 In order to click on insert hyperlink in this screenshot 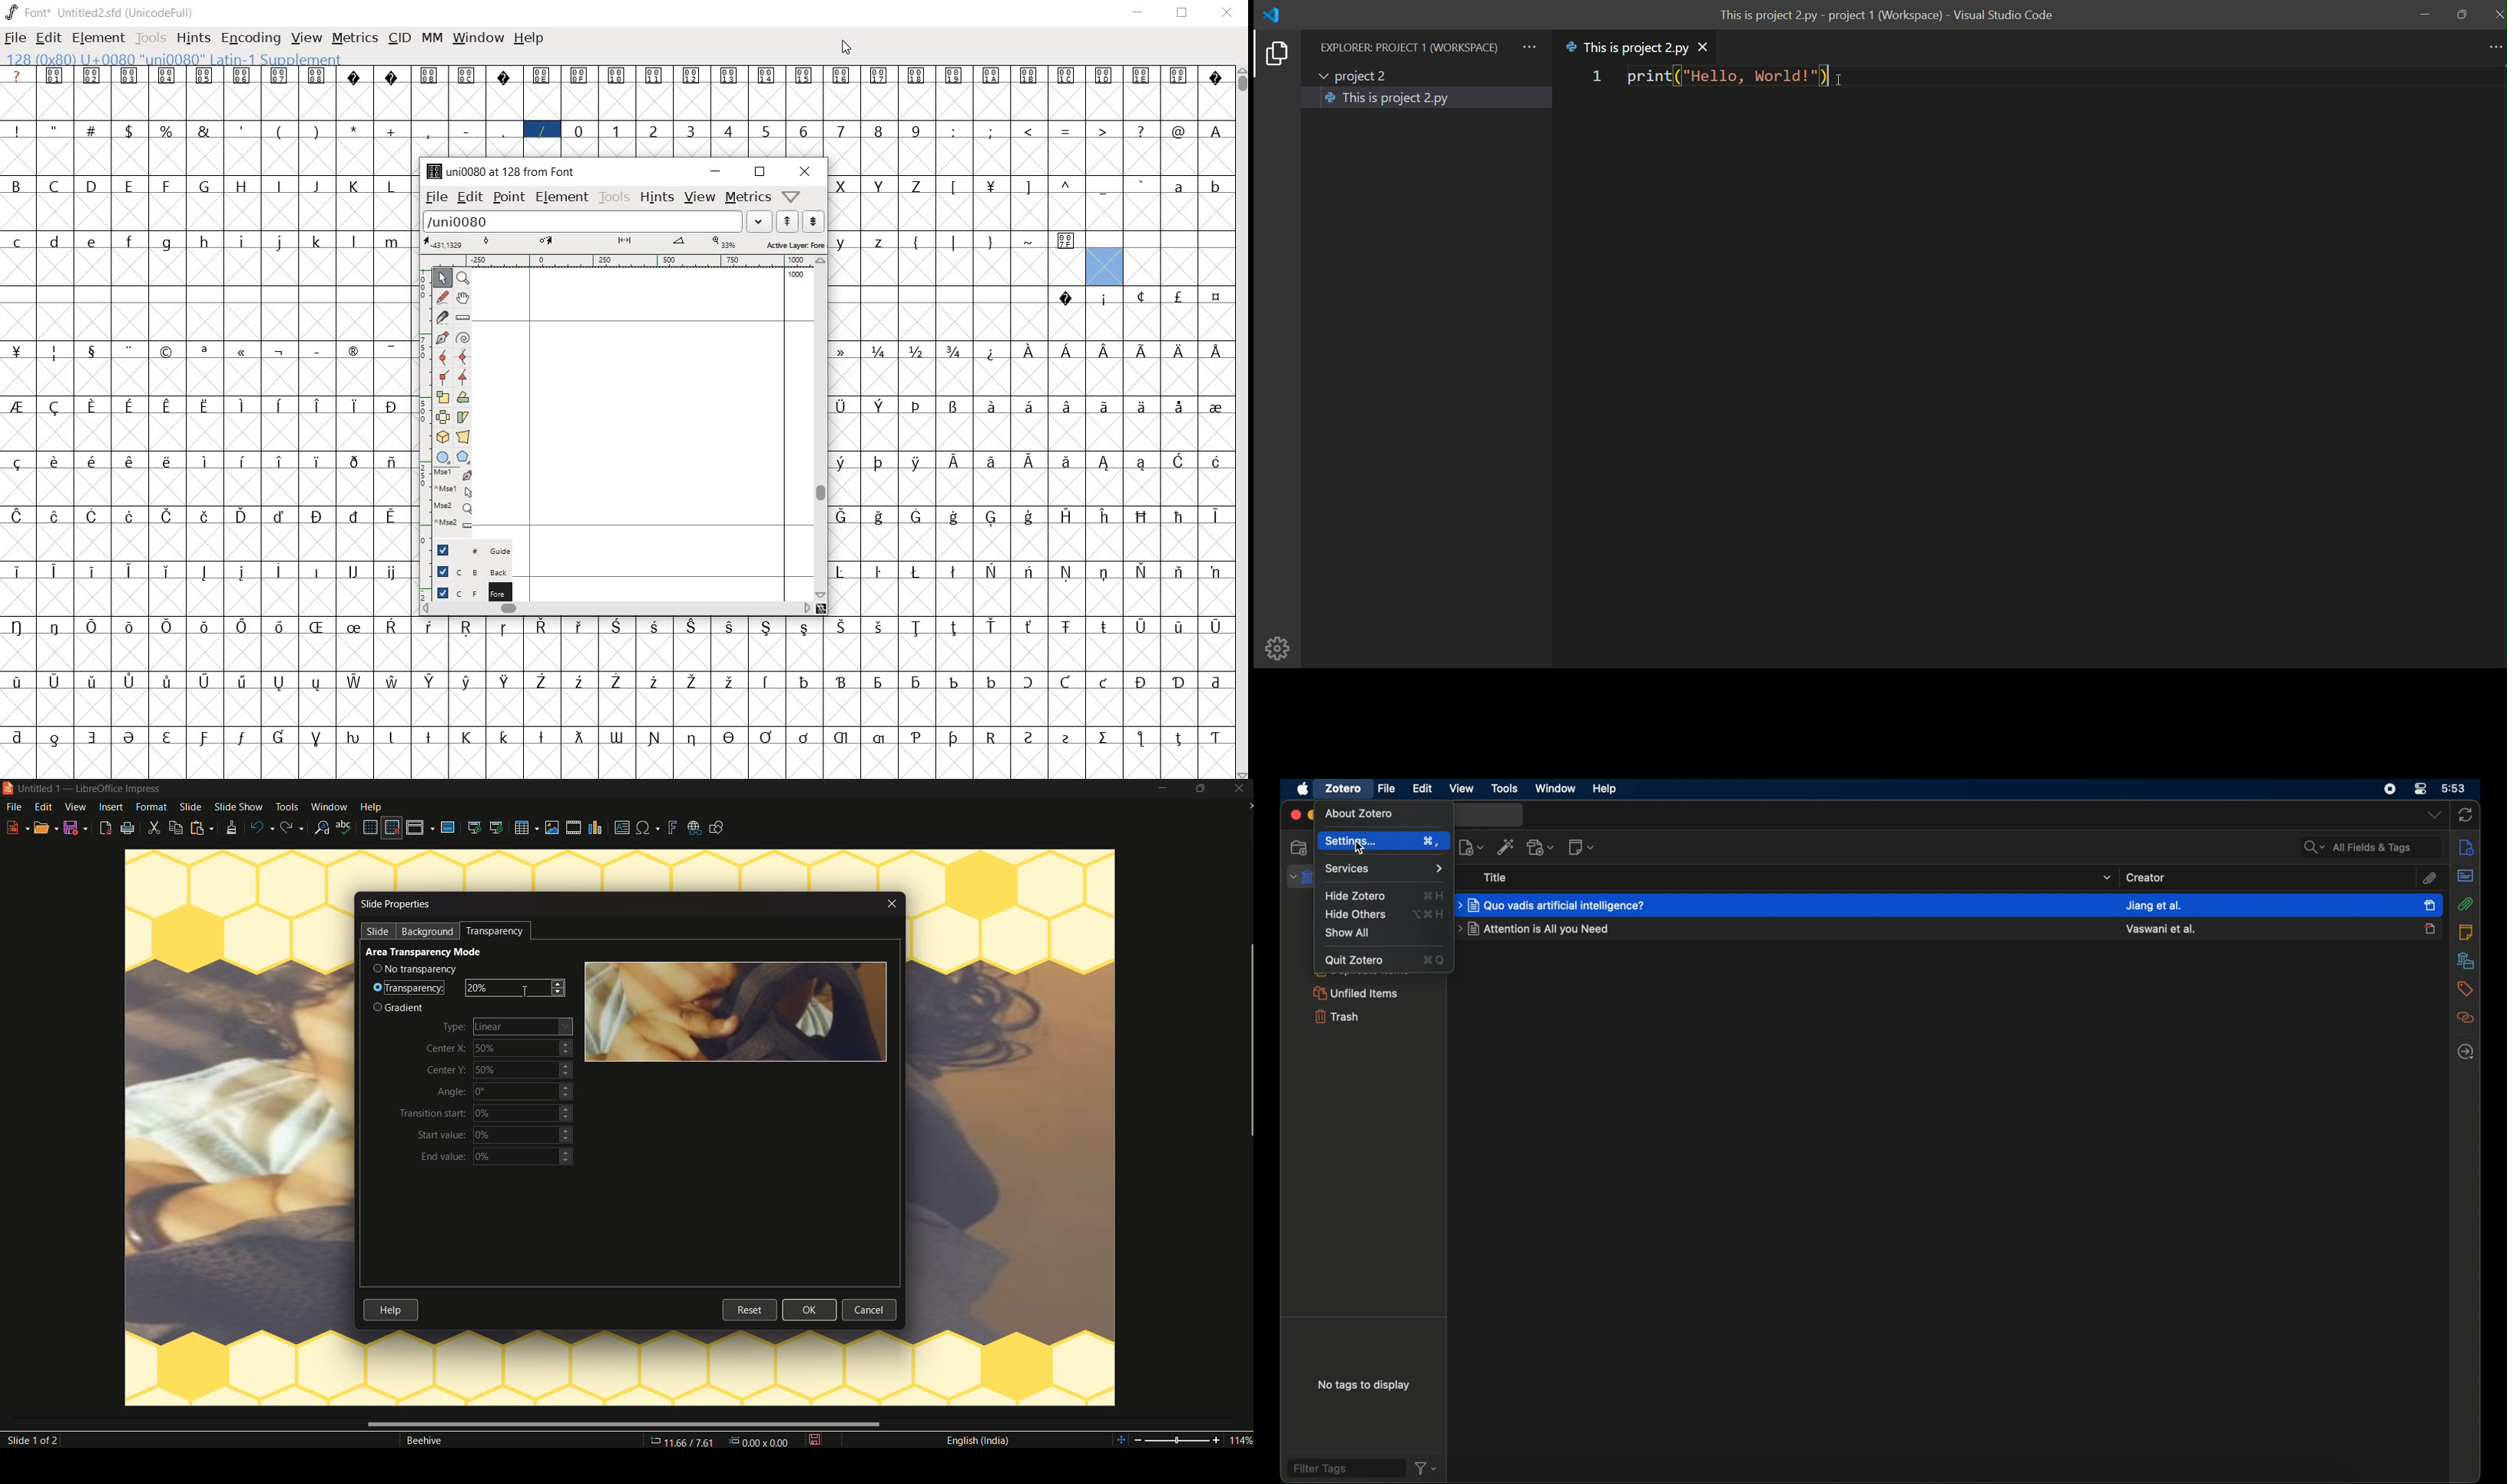, I will do `click(694, 828)`.